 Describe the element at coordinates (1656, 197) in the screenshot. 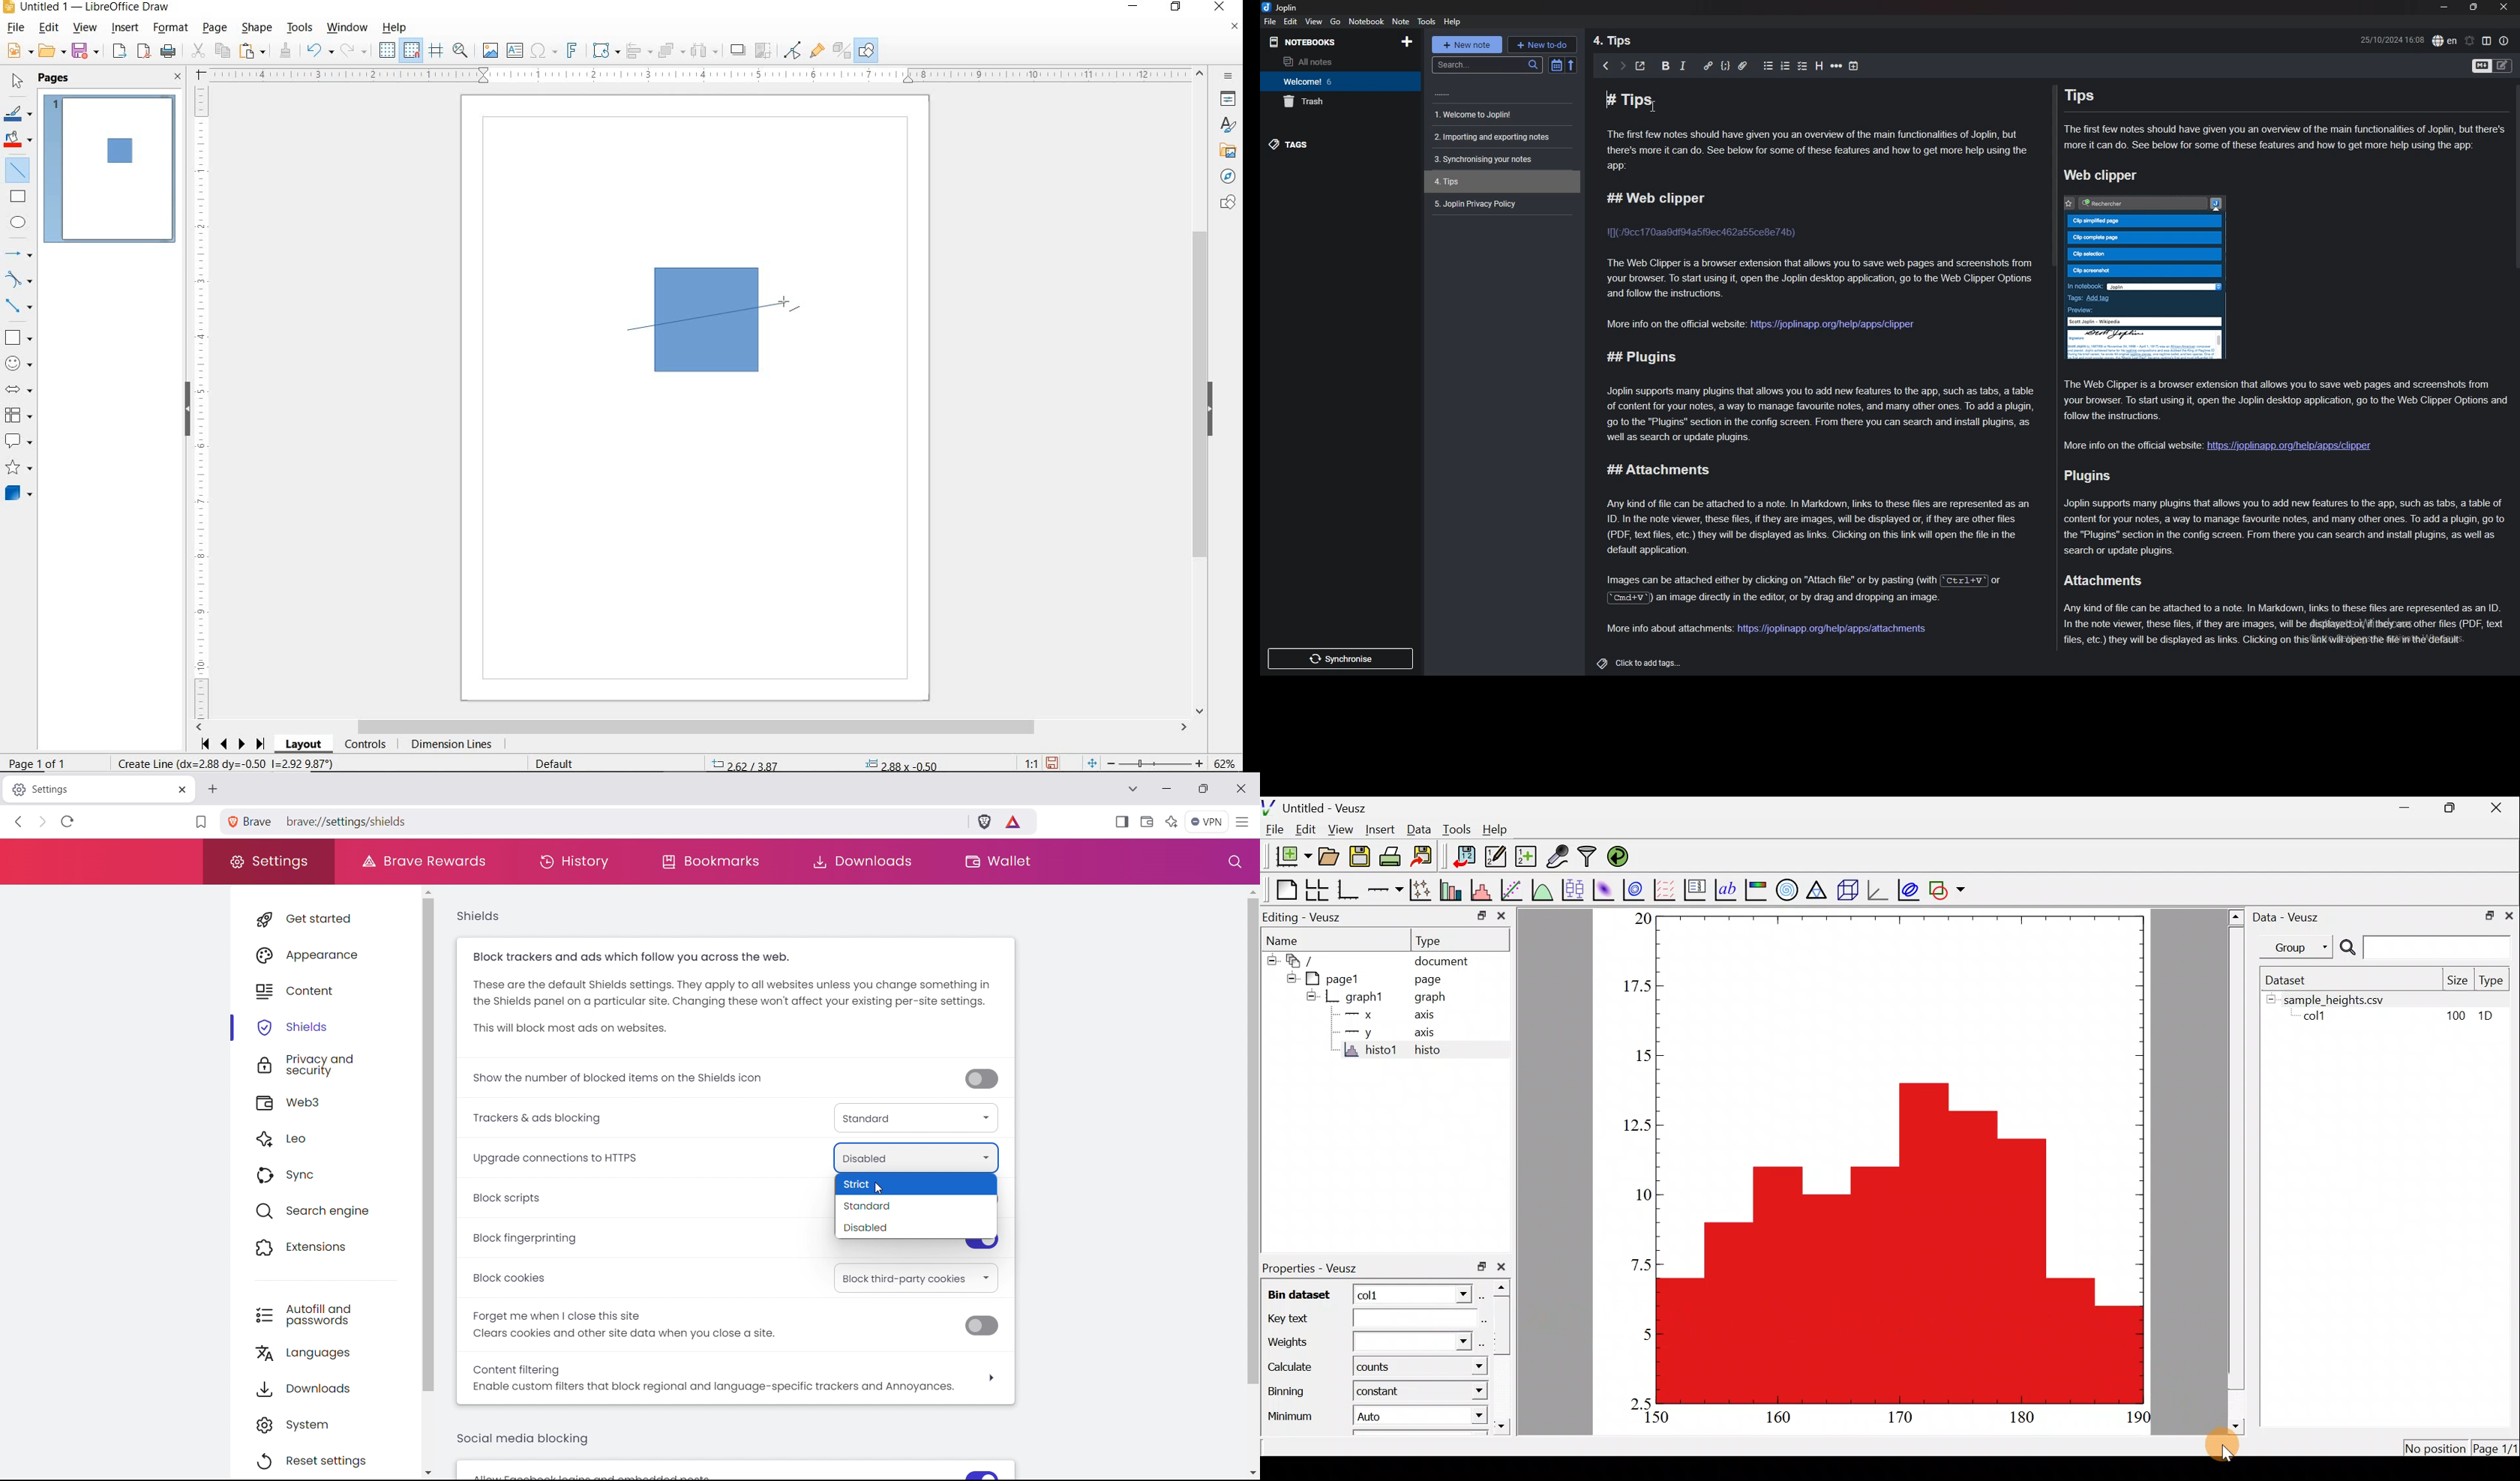

I see `## Web clipper` at that location.